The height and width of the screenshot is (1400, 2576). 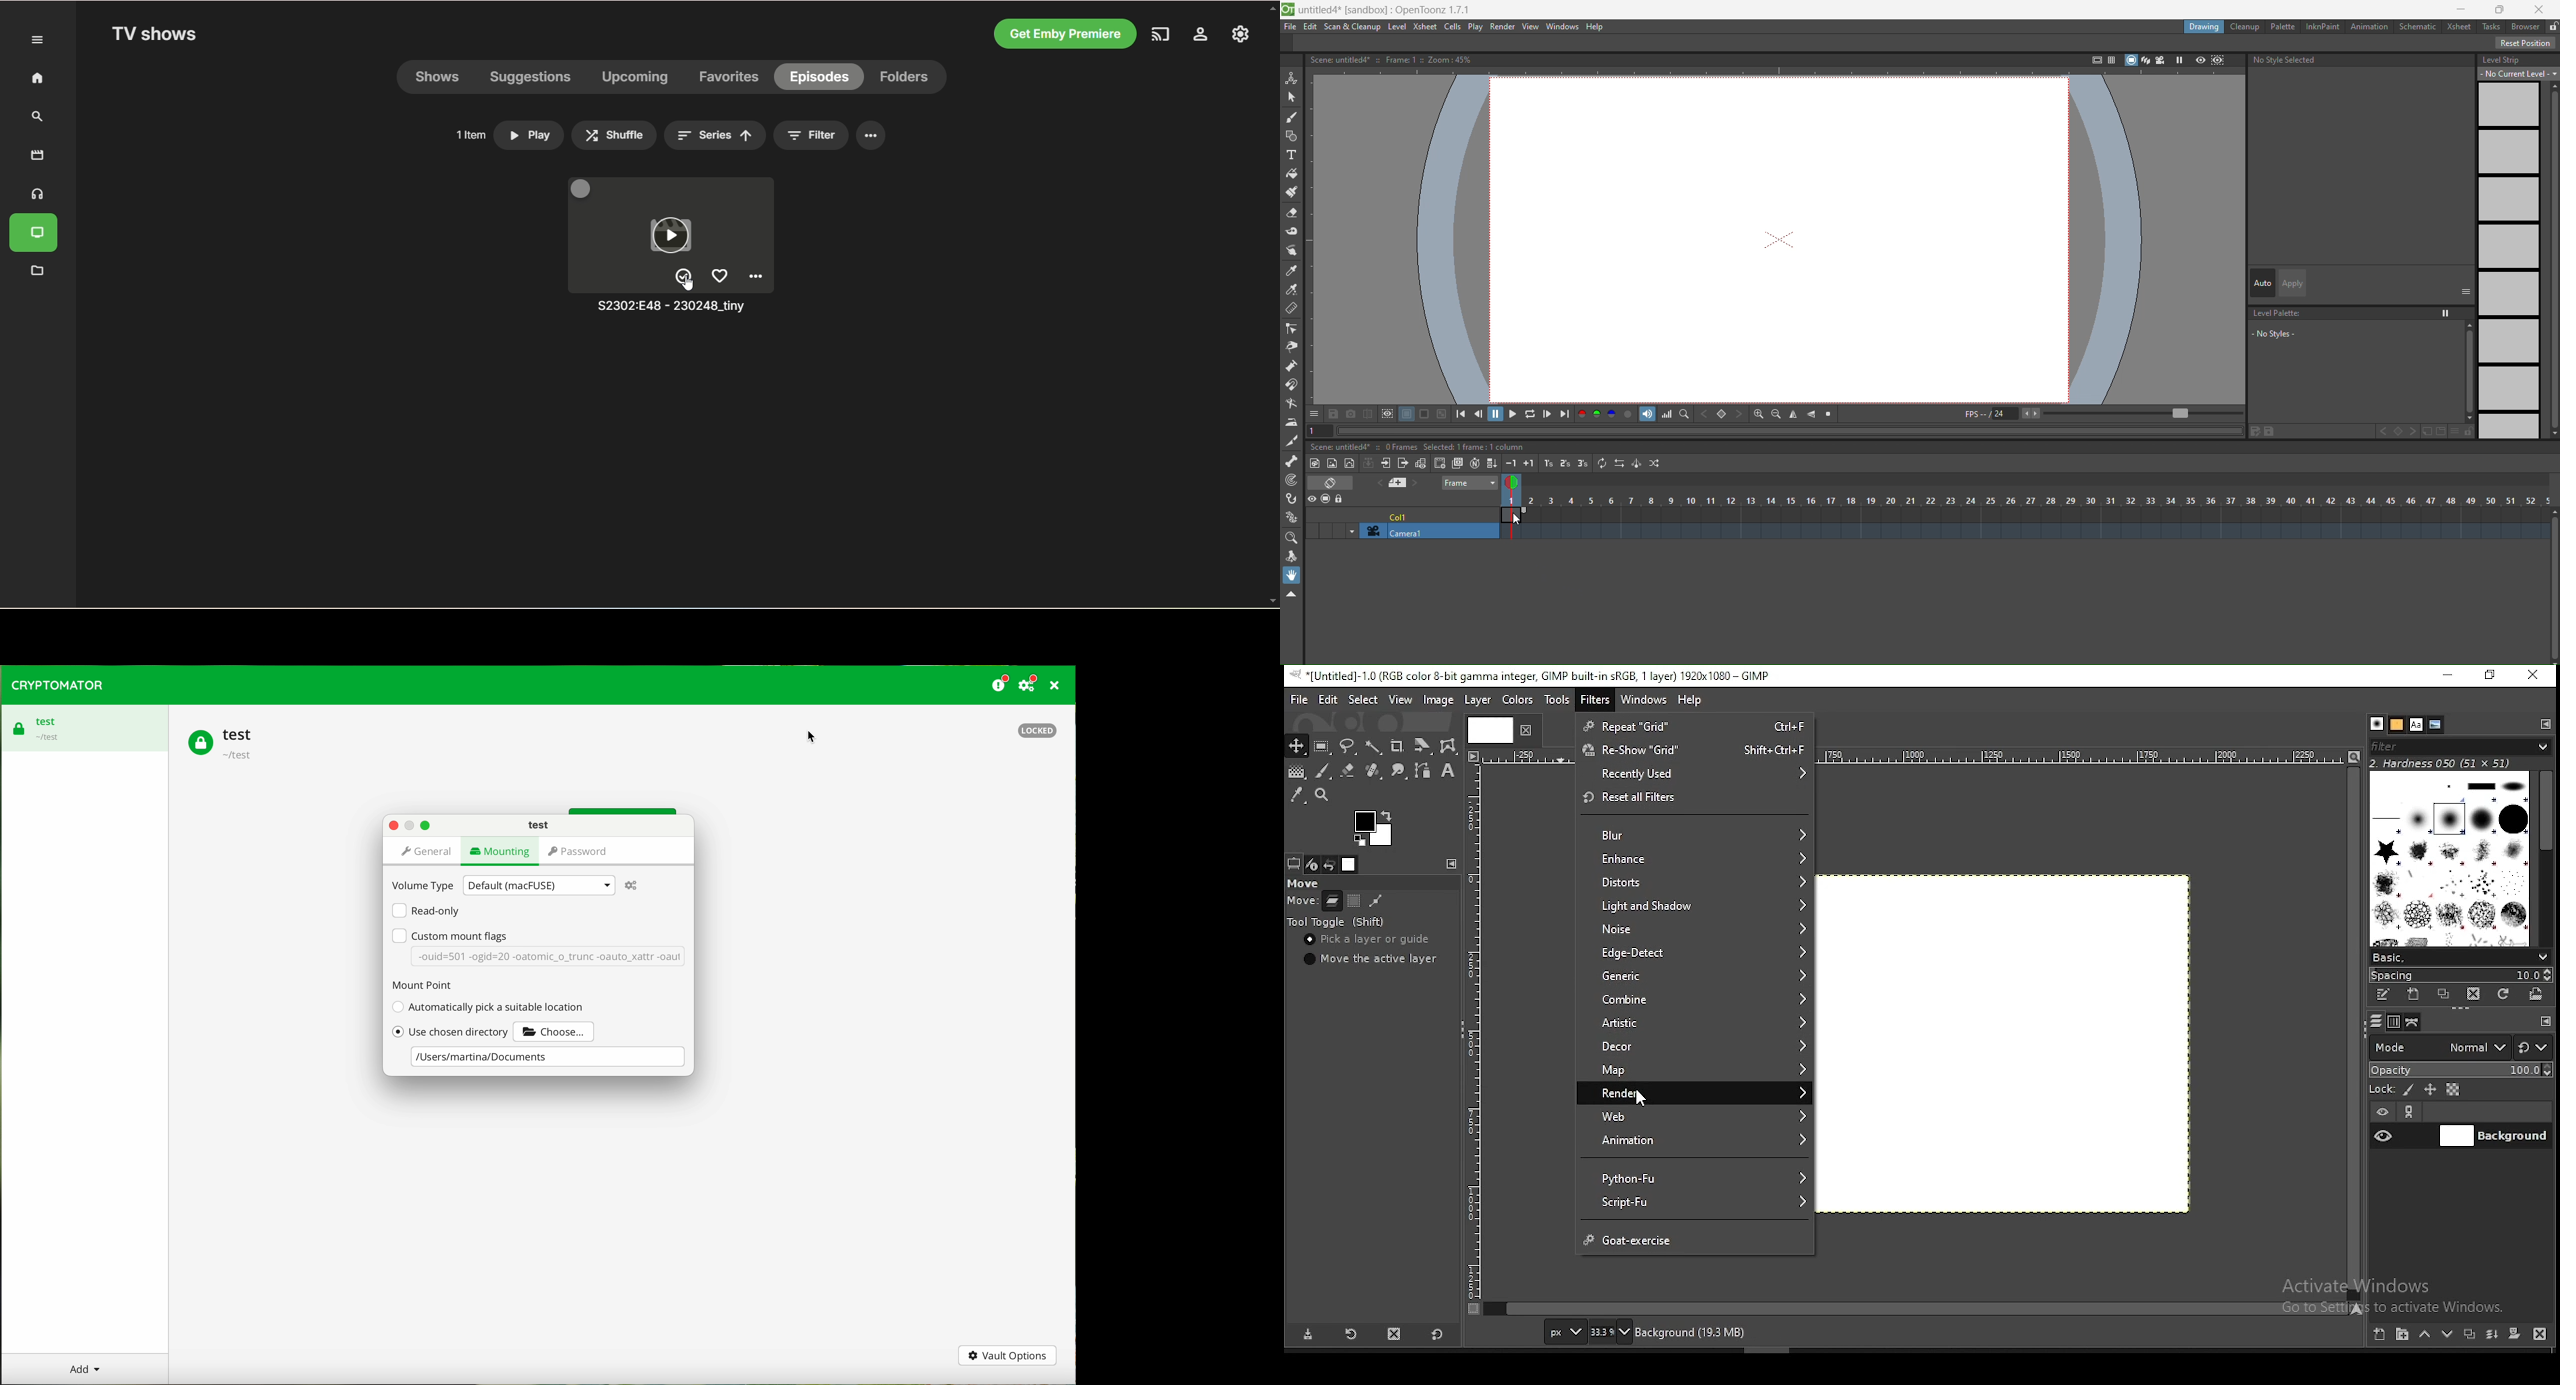 What do you see at coordinates (1442, 413) in the screenshot?
I see `tool` at bounding box center [1442, 413].